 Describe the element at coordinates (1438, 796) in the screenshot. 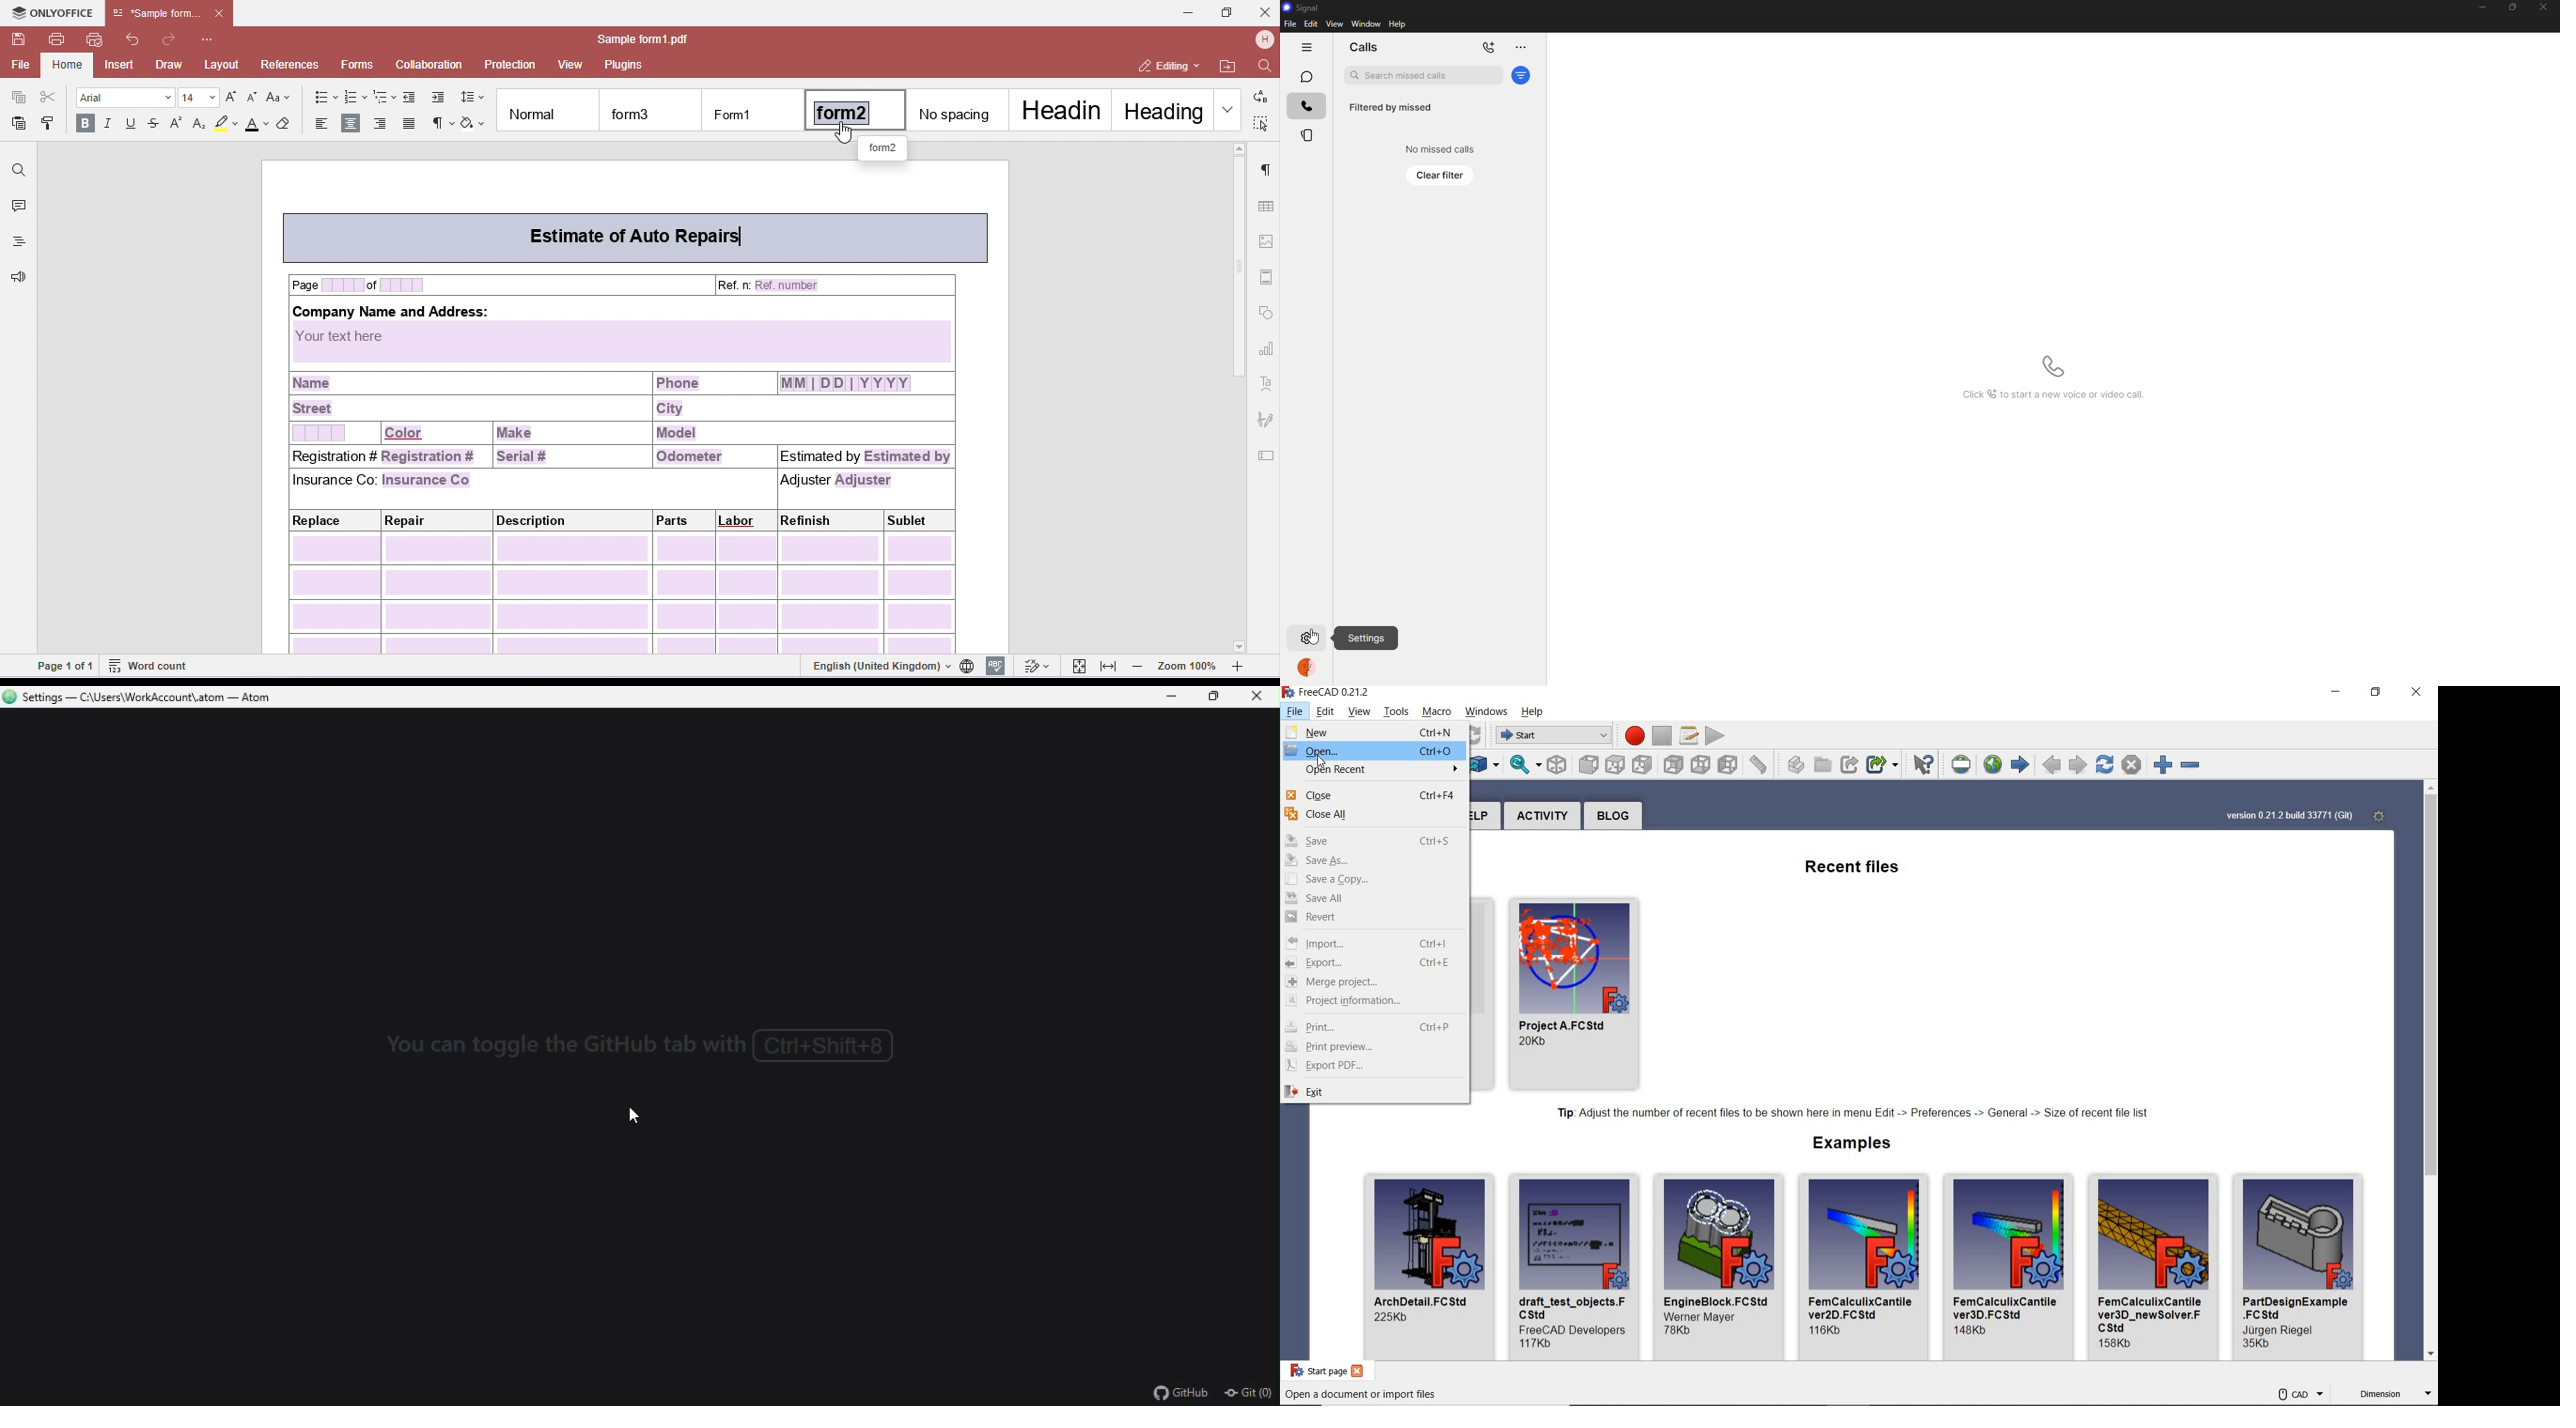

I see `Ctrl+F4` at that location.